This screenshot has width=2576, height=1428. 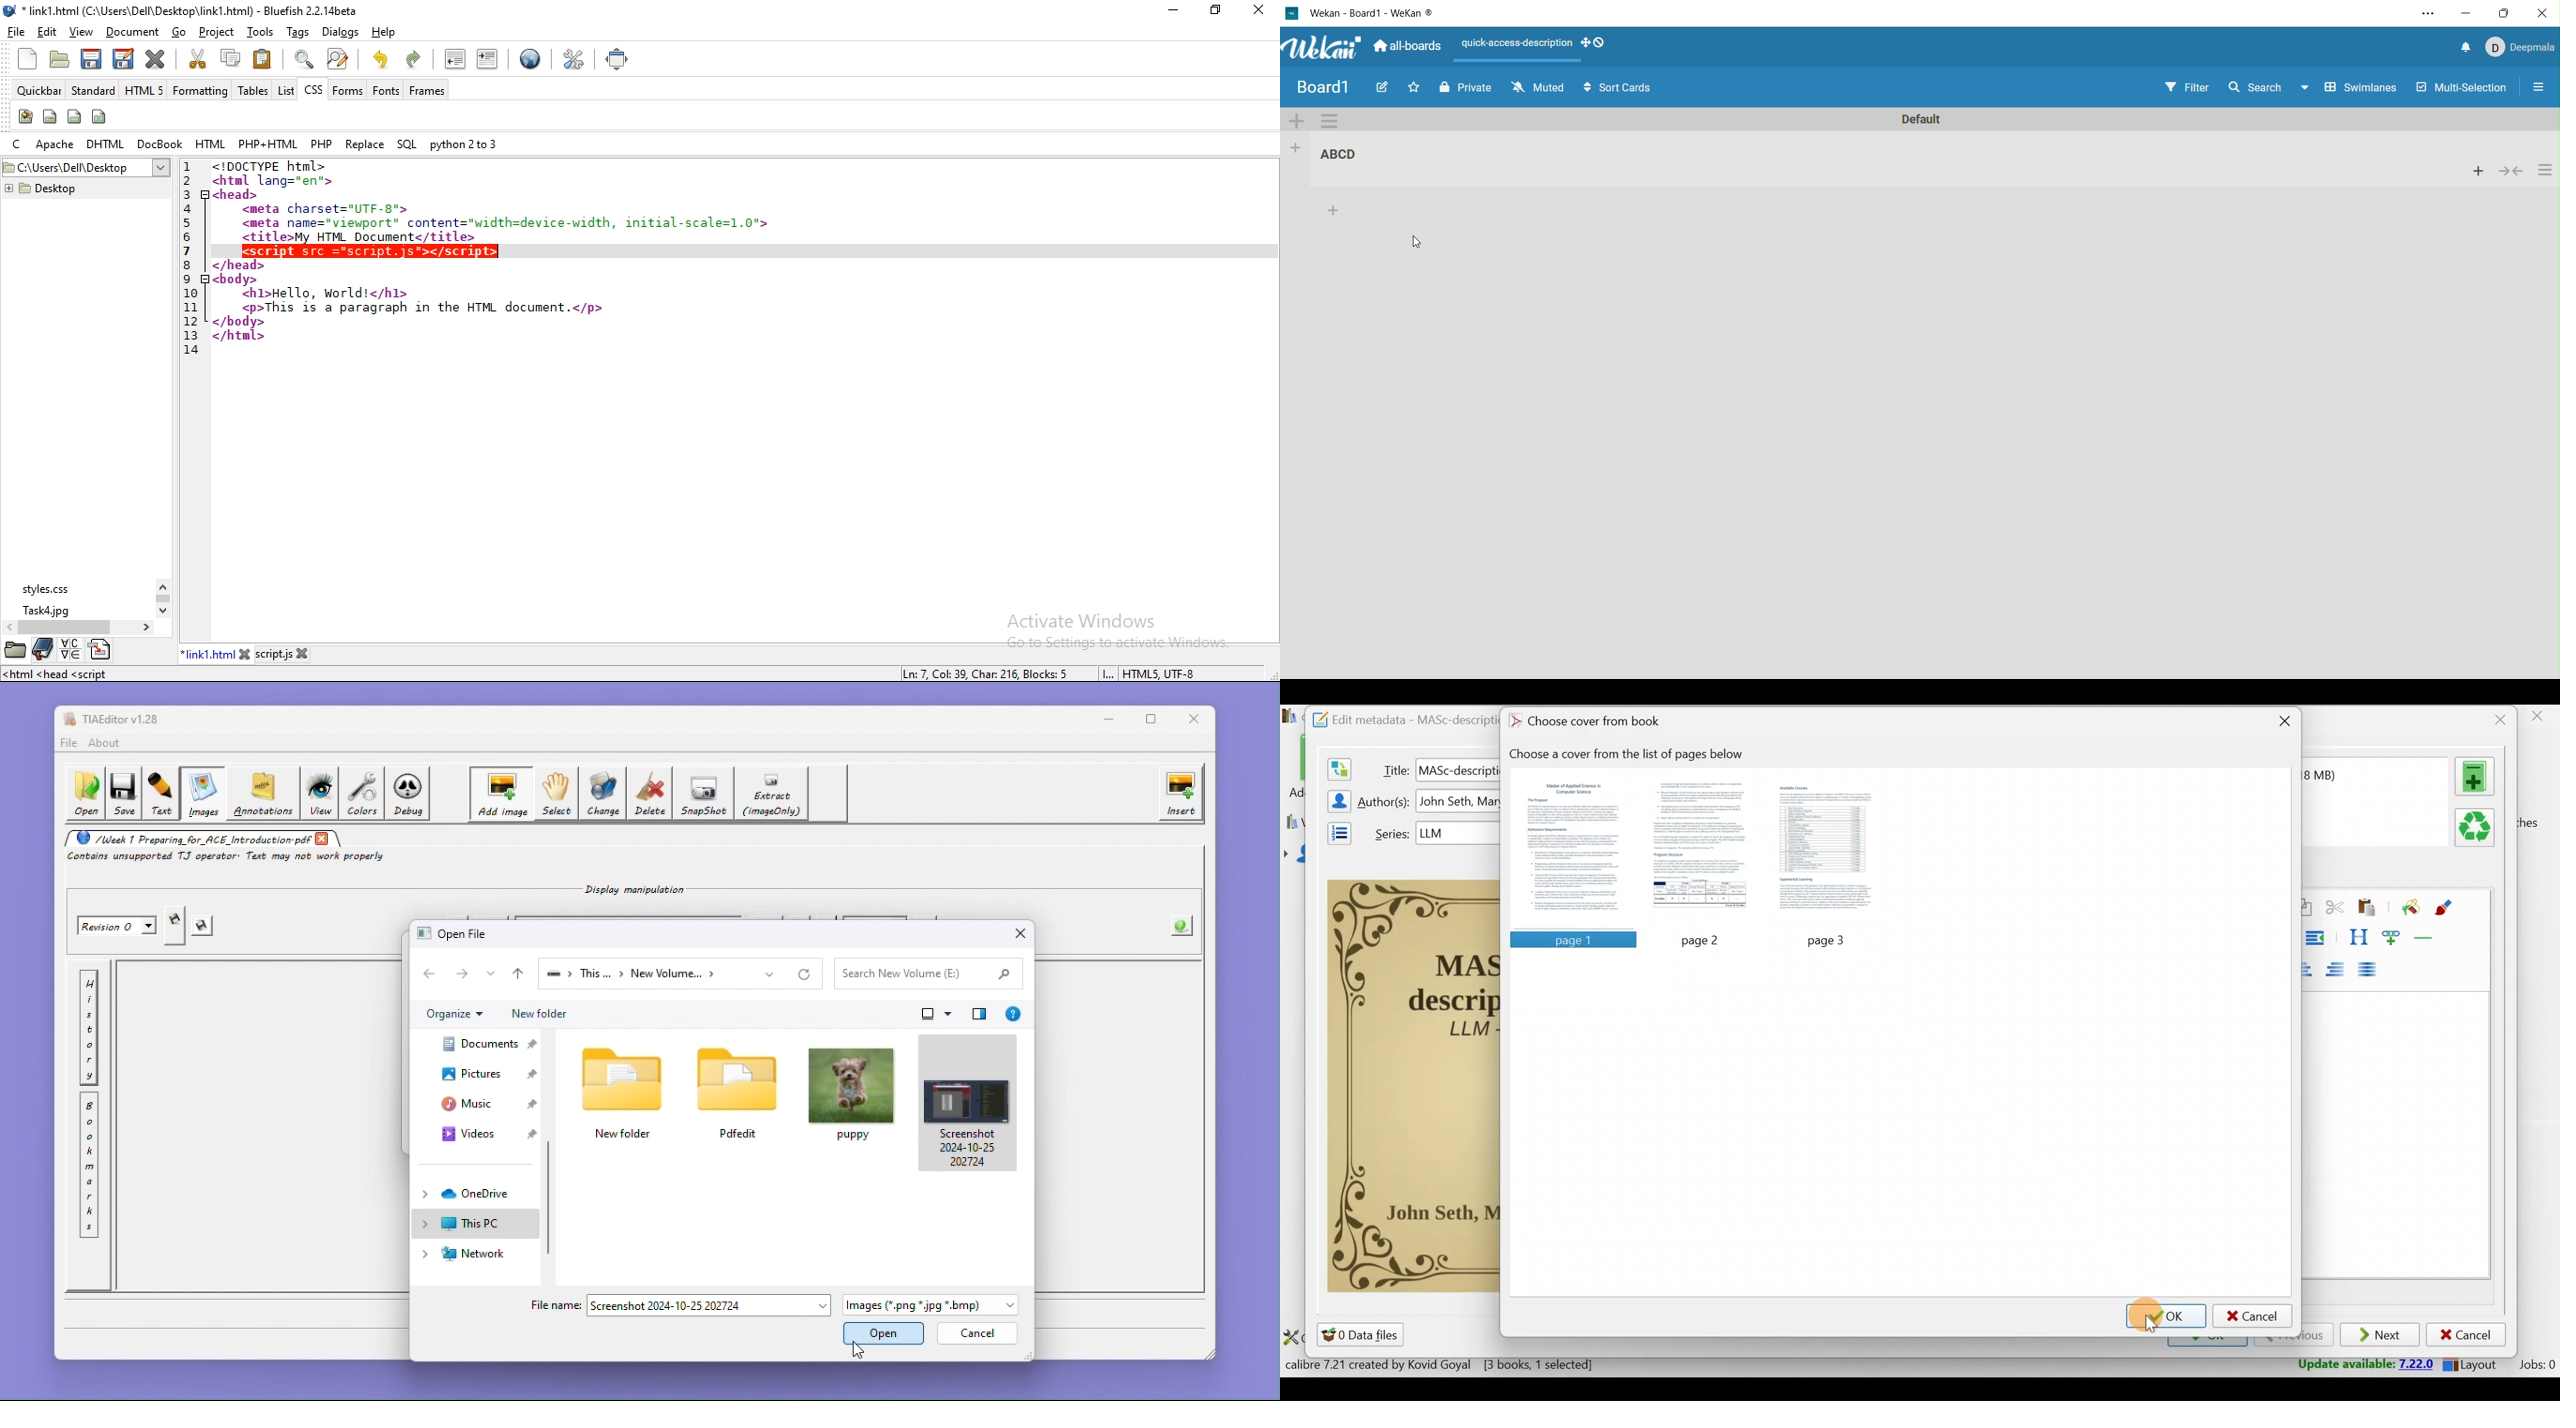 I want to click on 5, so click(x=187, y=223).